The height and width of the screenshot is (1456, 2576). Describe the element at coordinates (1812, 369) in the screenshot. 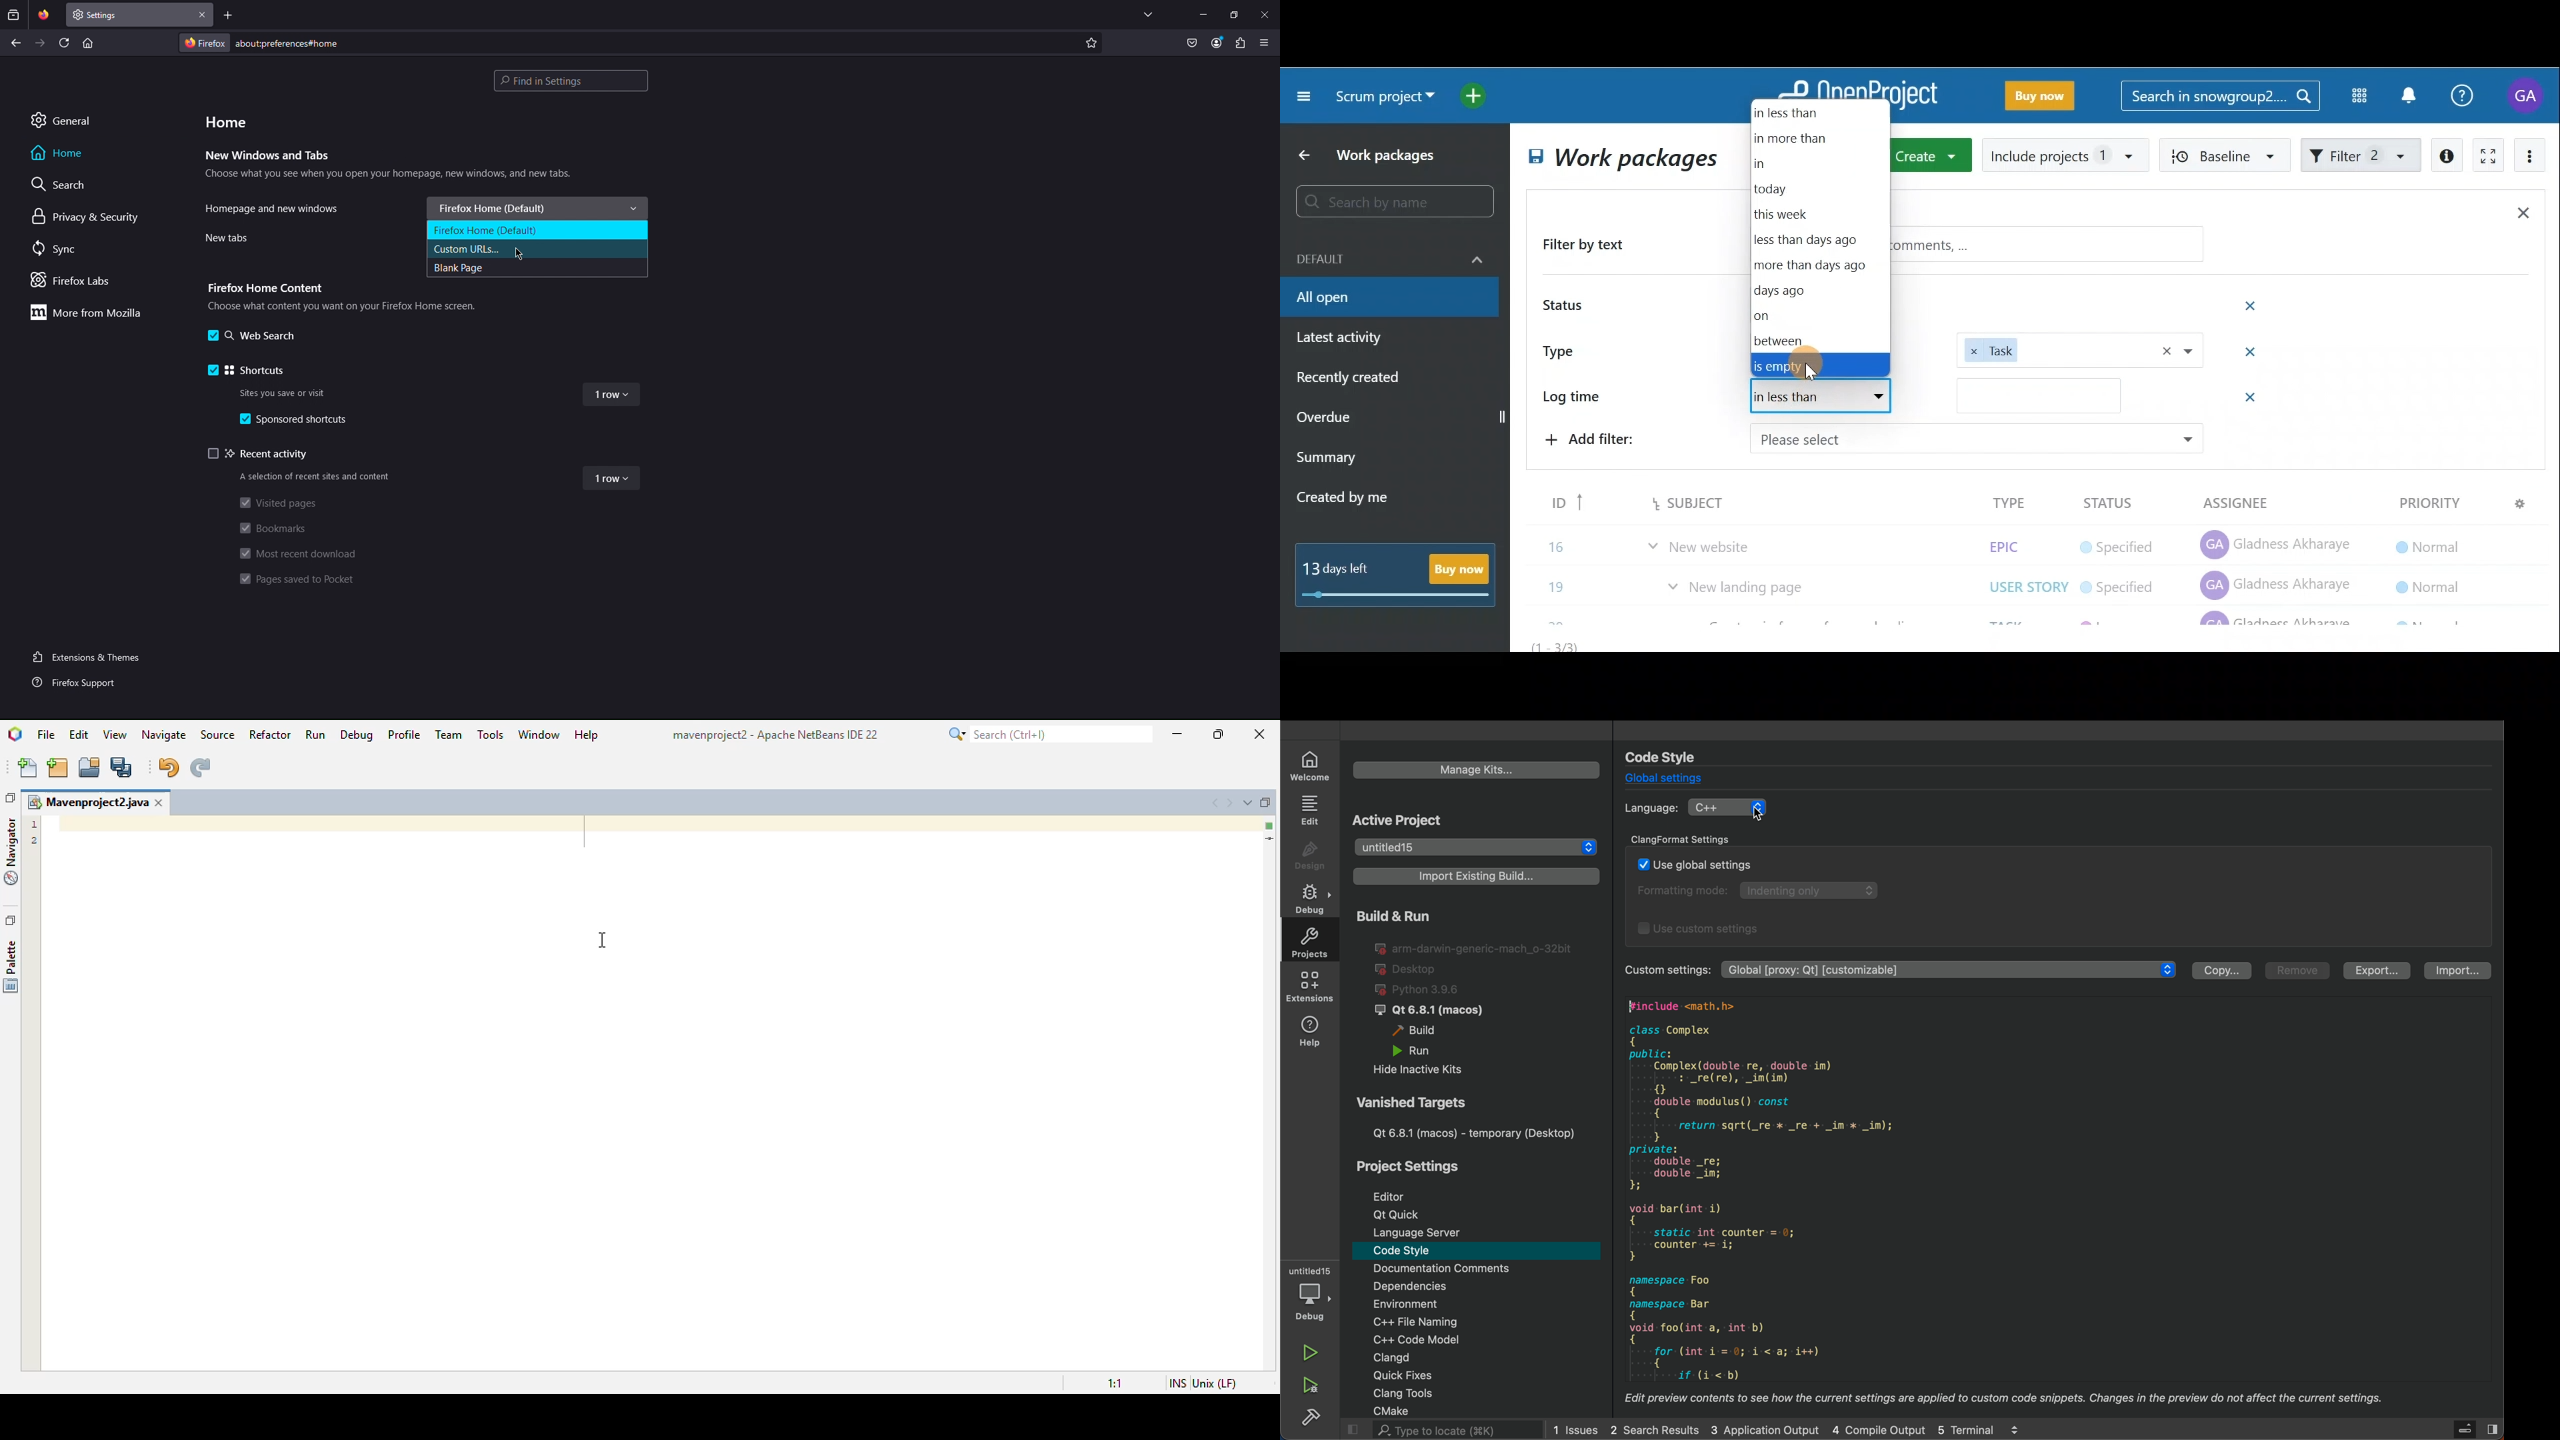

I see `Cursor` at that location.